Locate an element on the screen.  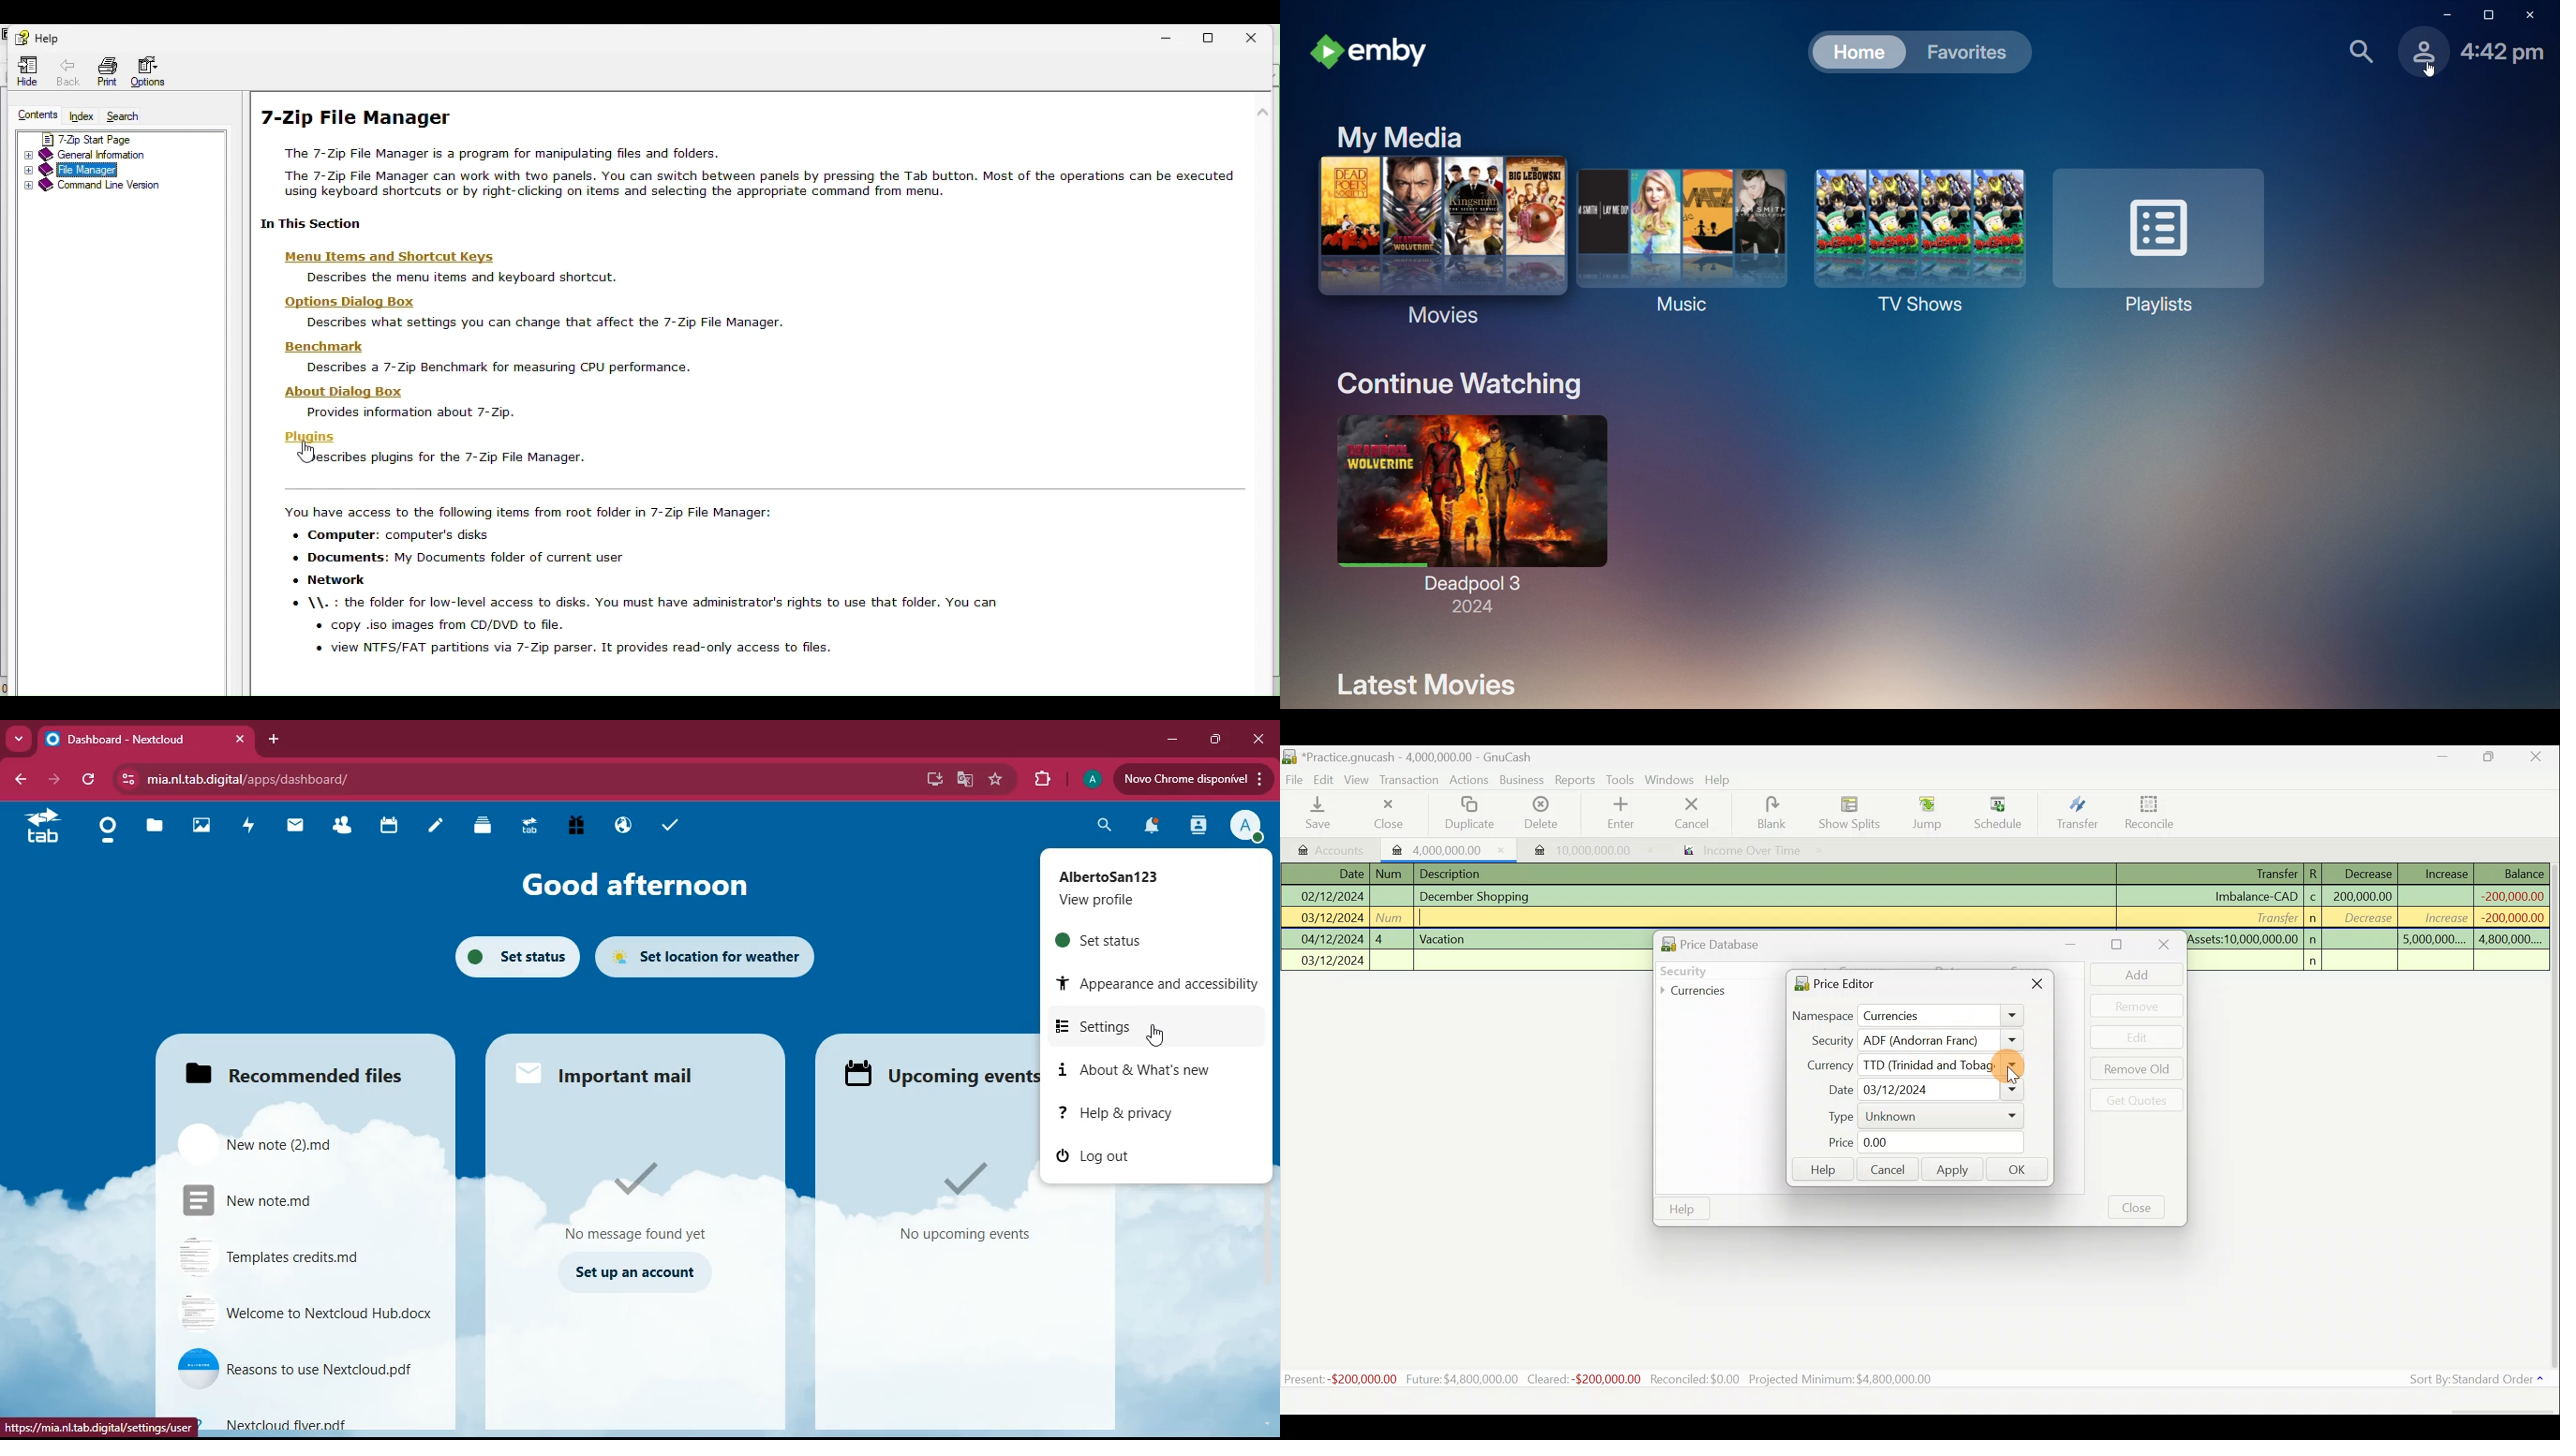
n is located at coordinates (2315, 919).